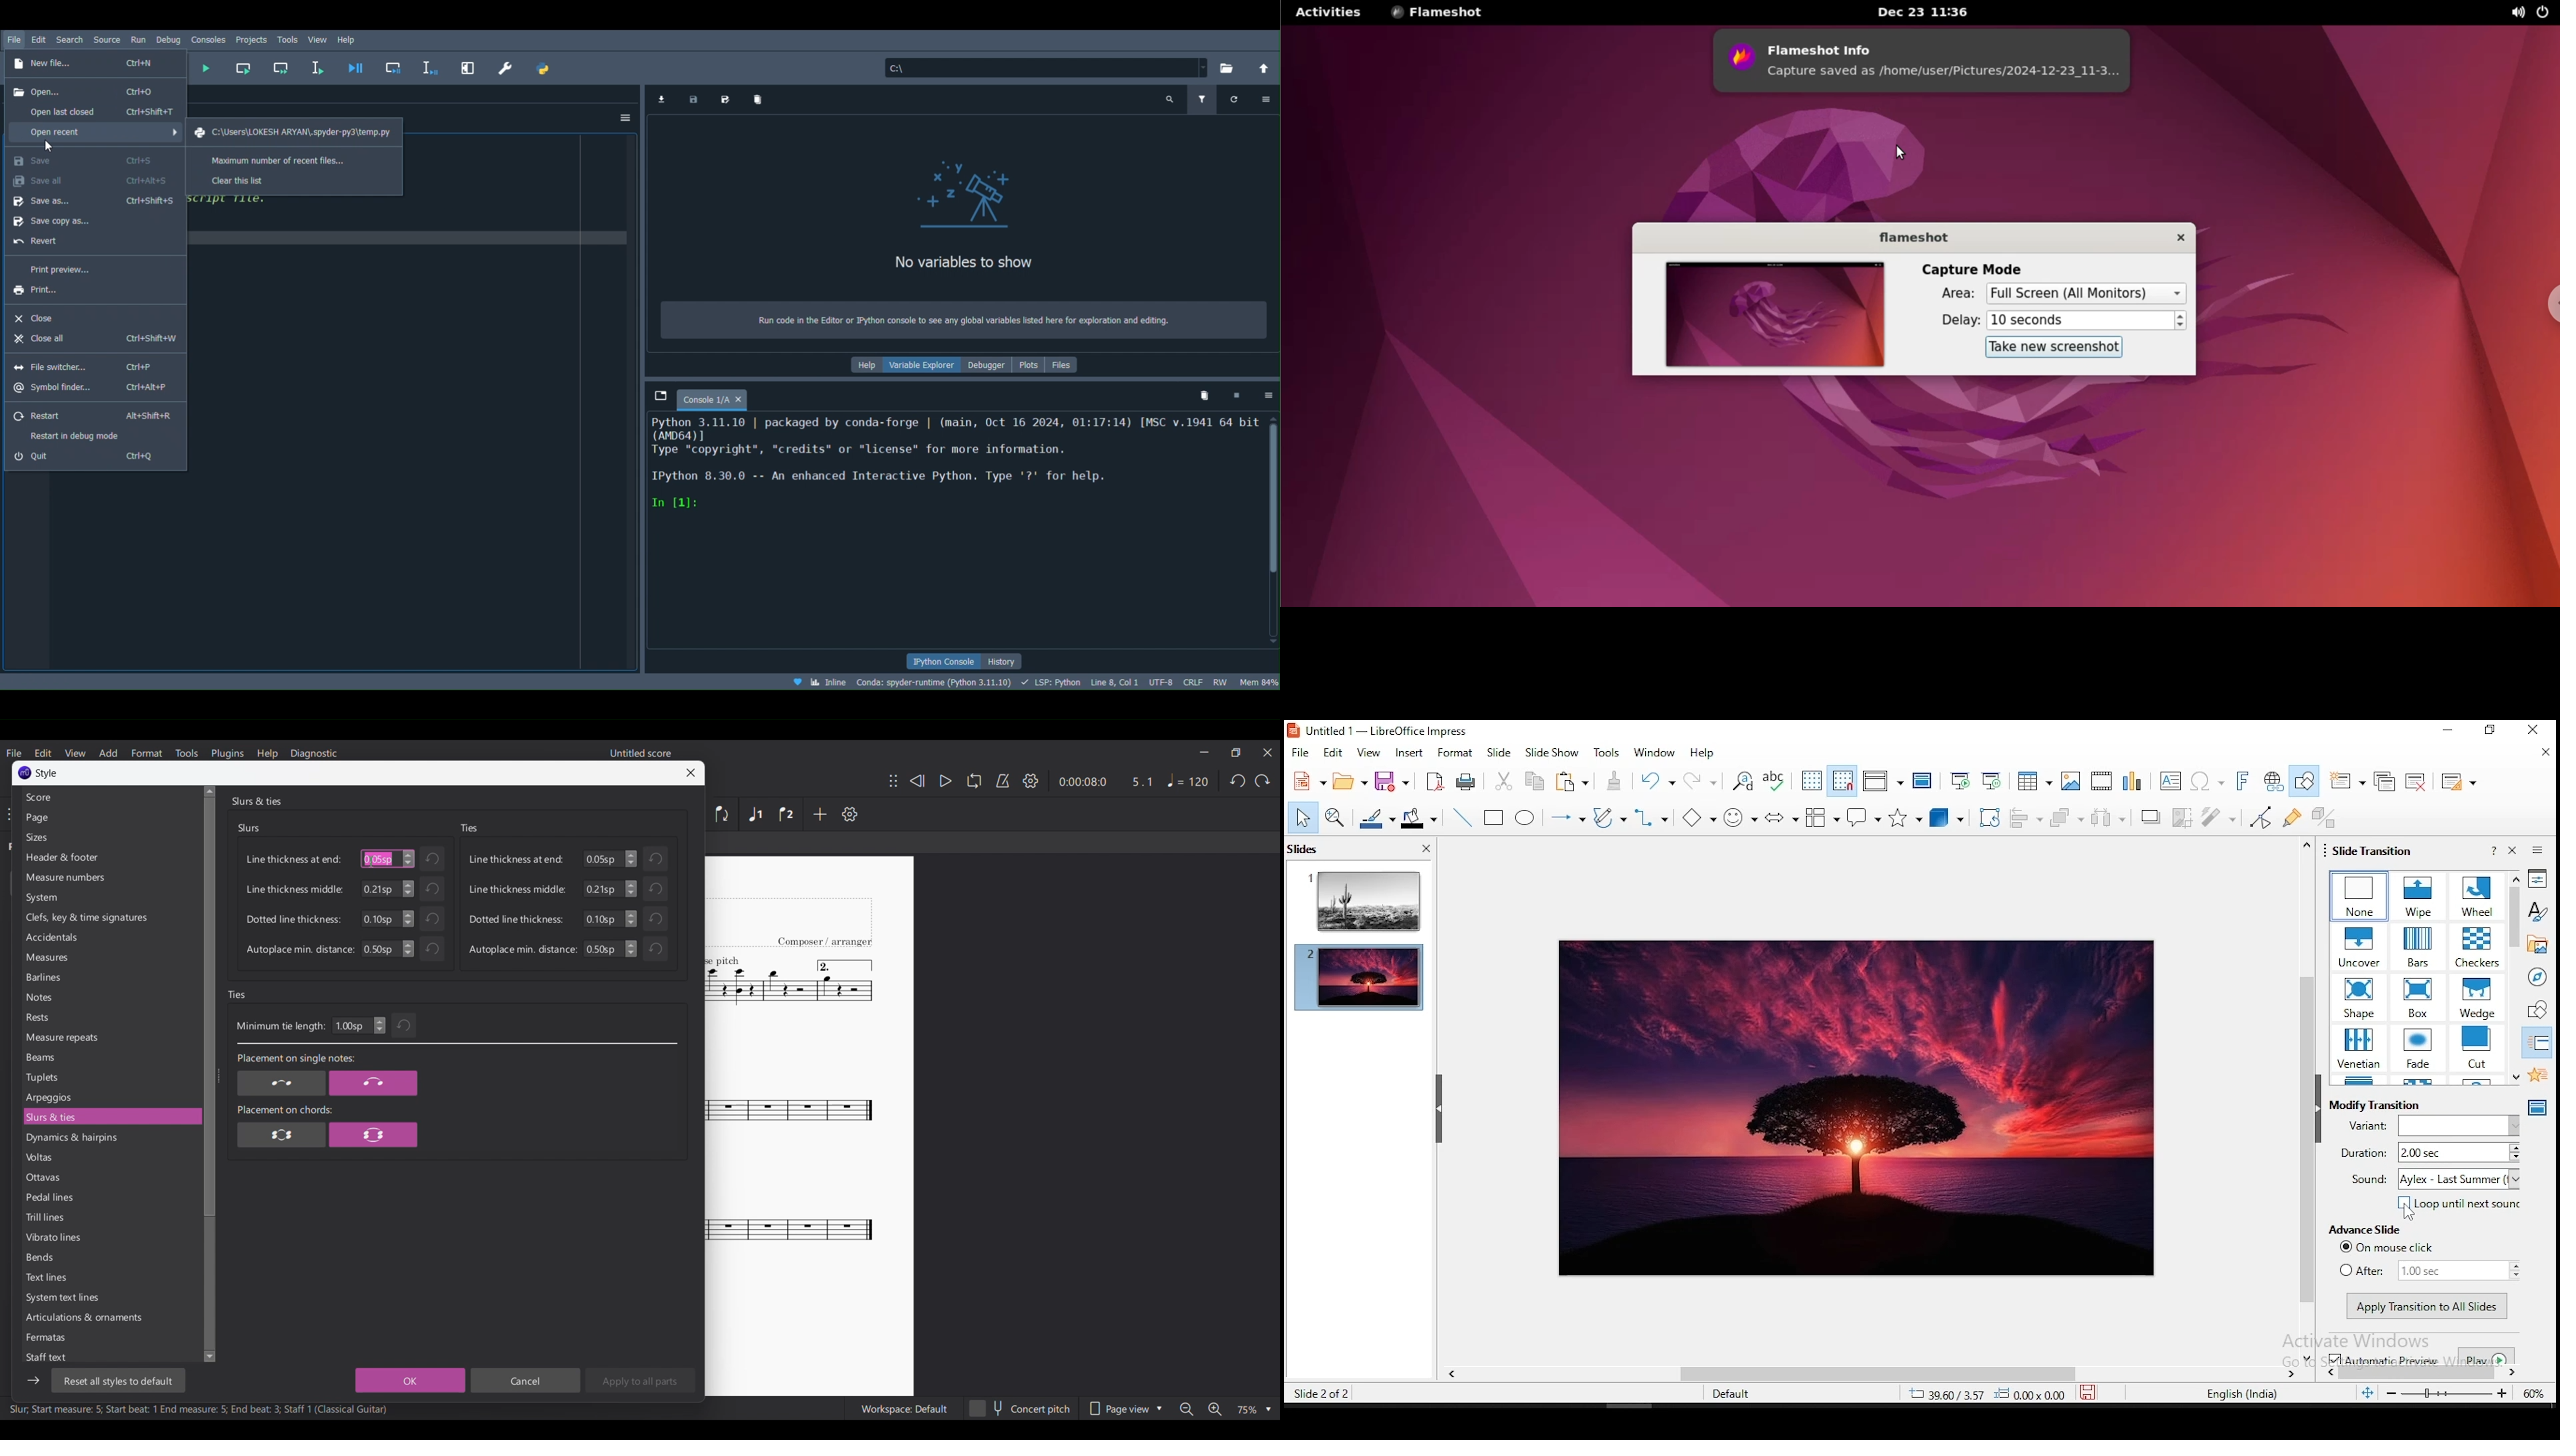 This screenshot has height=1456, width=2576. Describe the element at coordinates (1221, 679) in the screenshot. I see `File permissions` at that location.